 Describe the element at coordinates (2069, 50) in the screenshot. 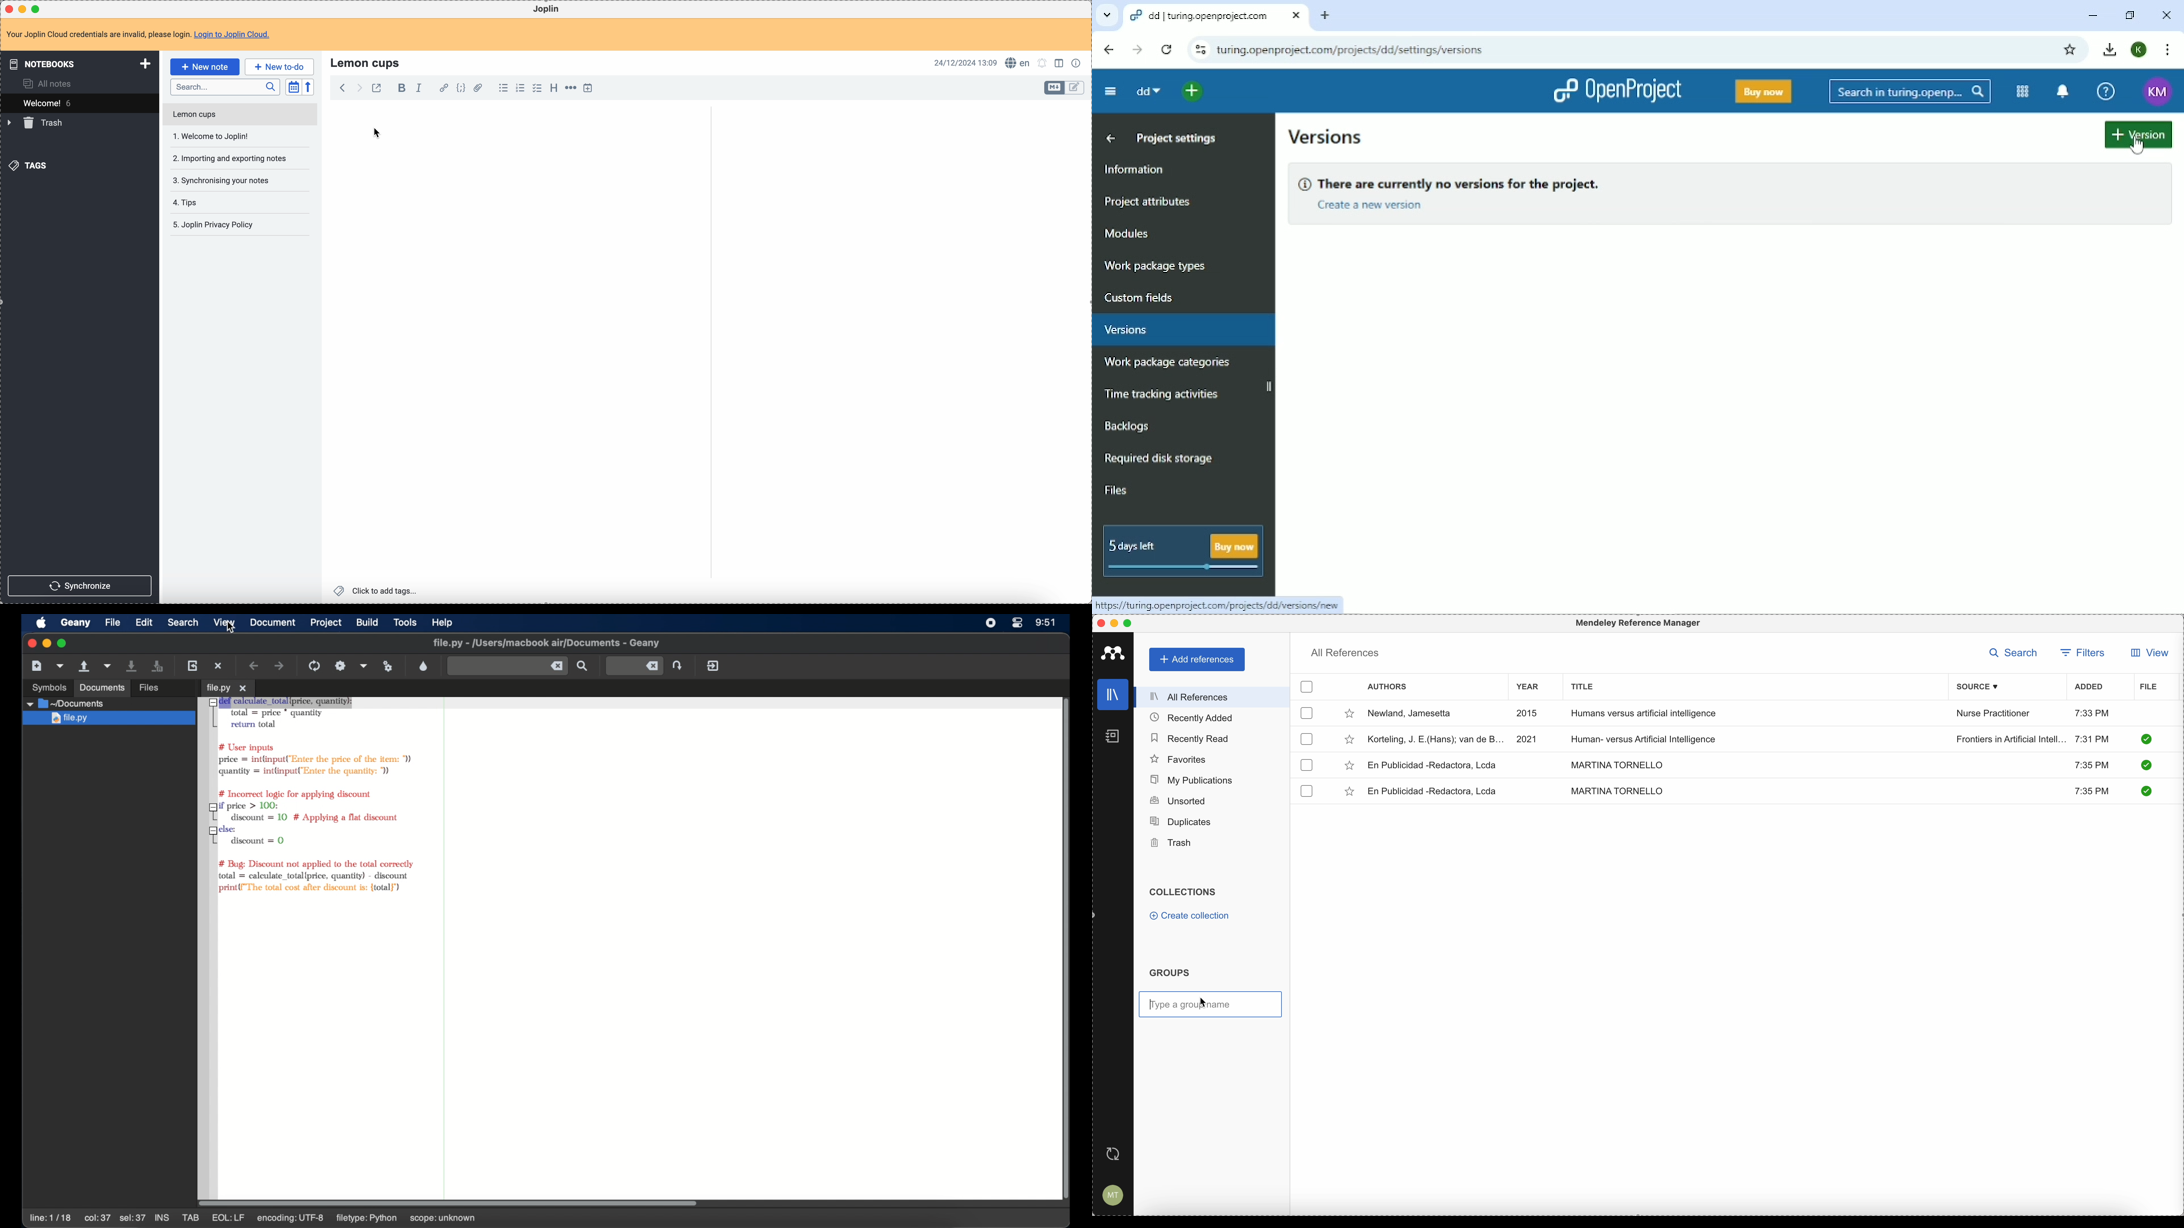

I see `Bookmark this tab` at that location.